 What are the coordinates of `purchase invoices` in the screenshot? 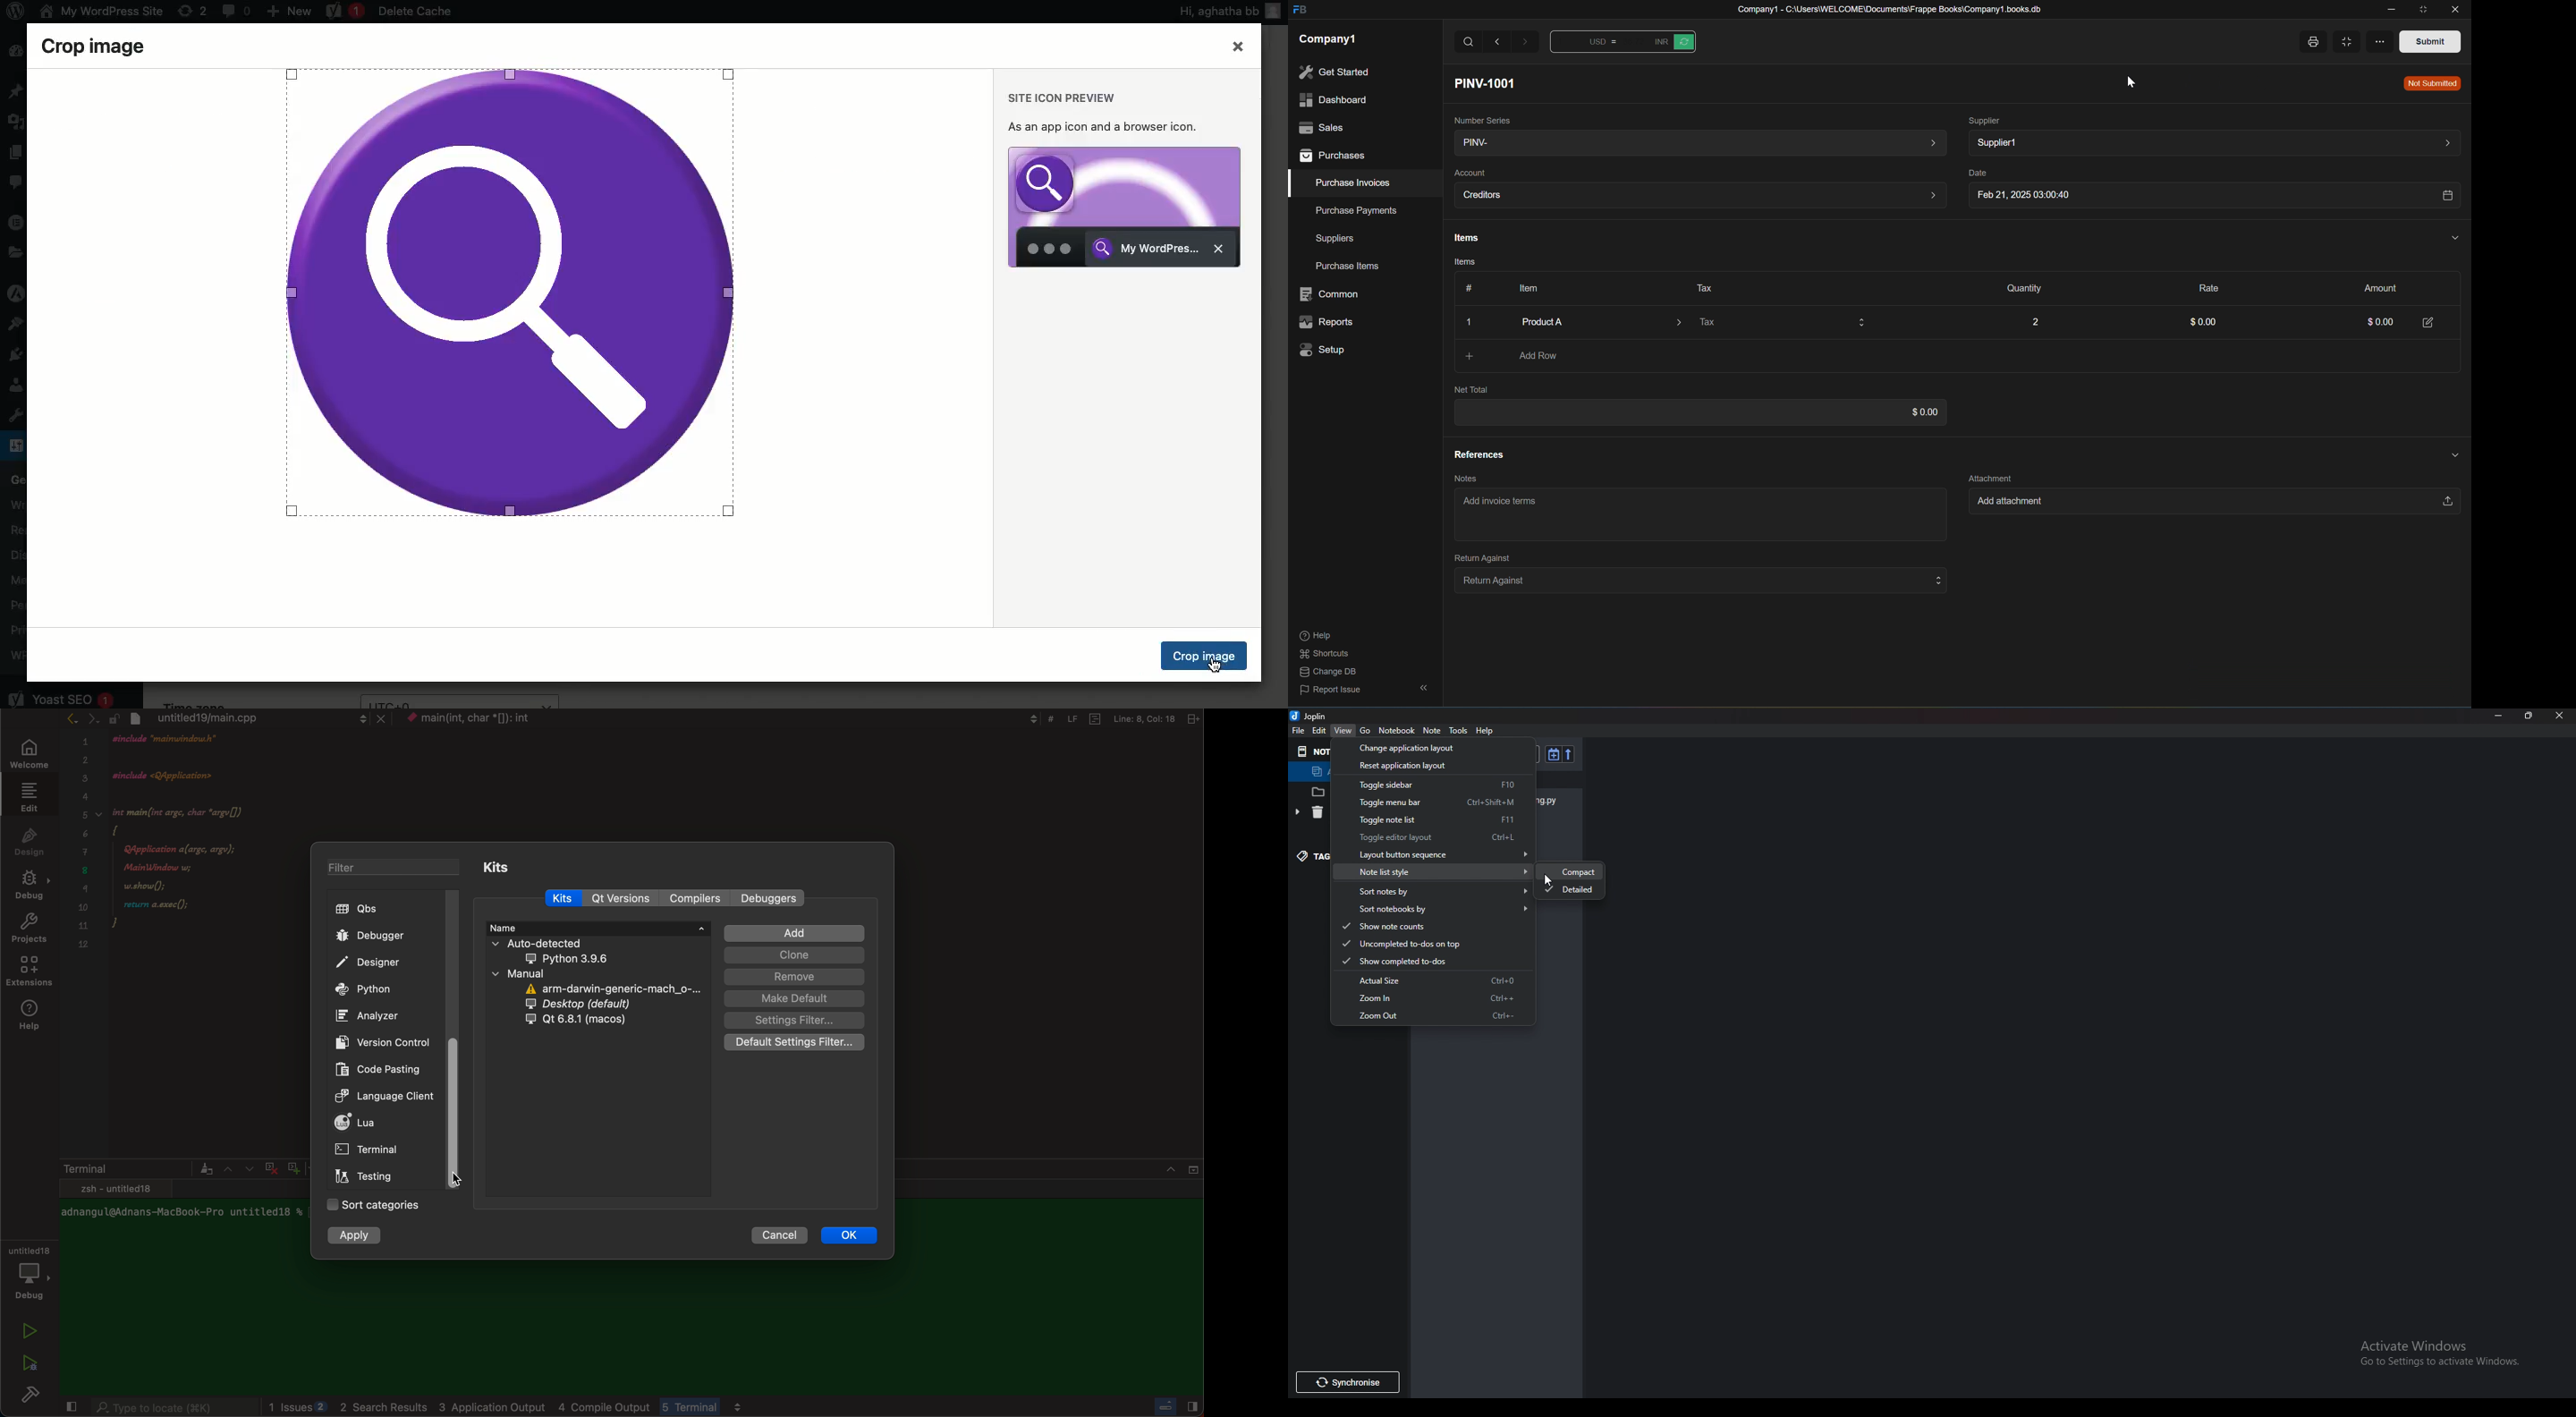 It's located at (1354, 183).